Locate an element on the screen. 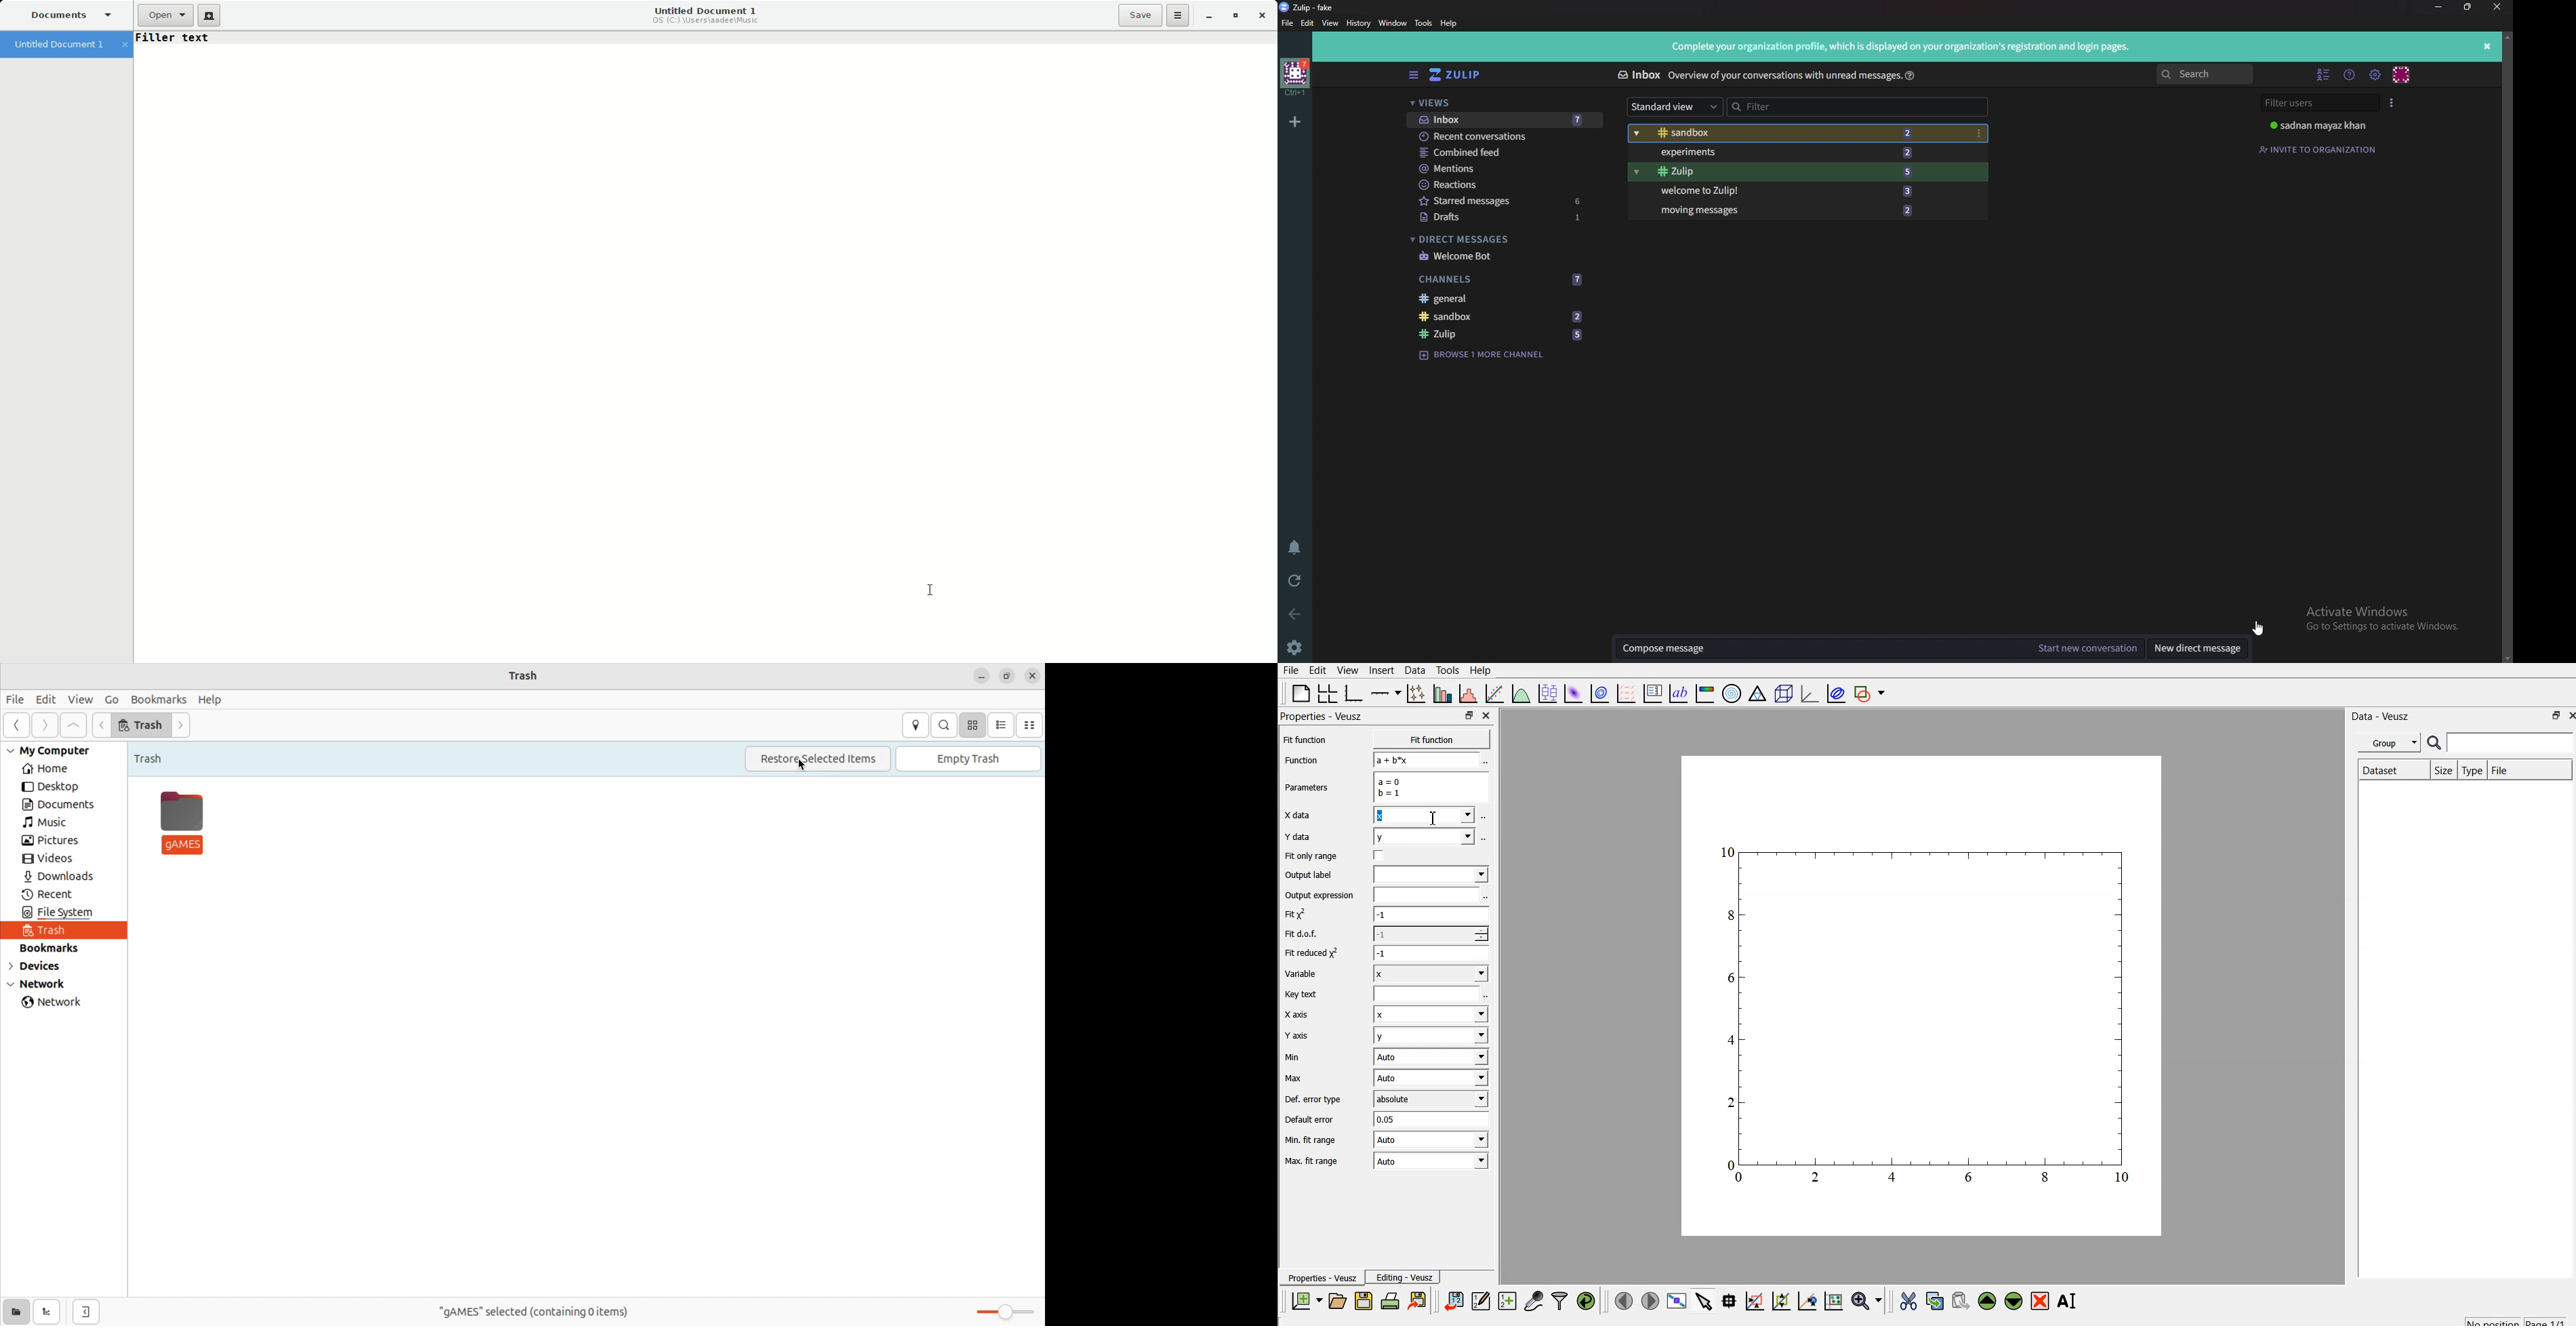 The image size is (2576, 1344). absolute is located at coordinates (1431, 1100).